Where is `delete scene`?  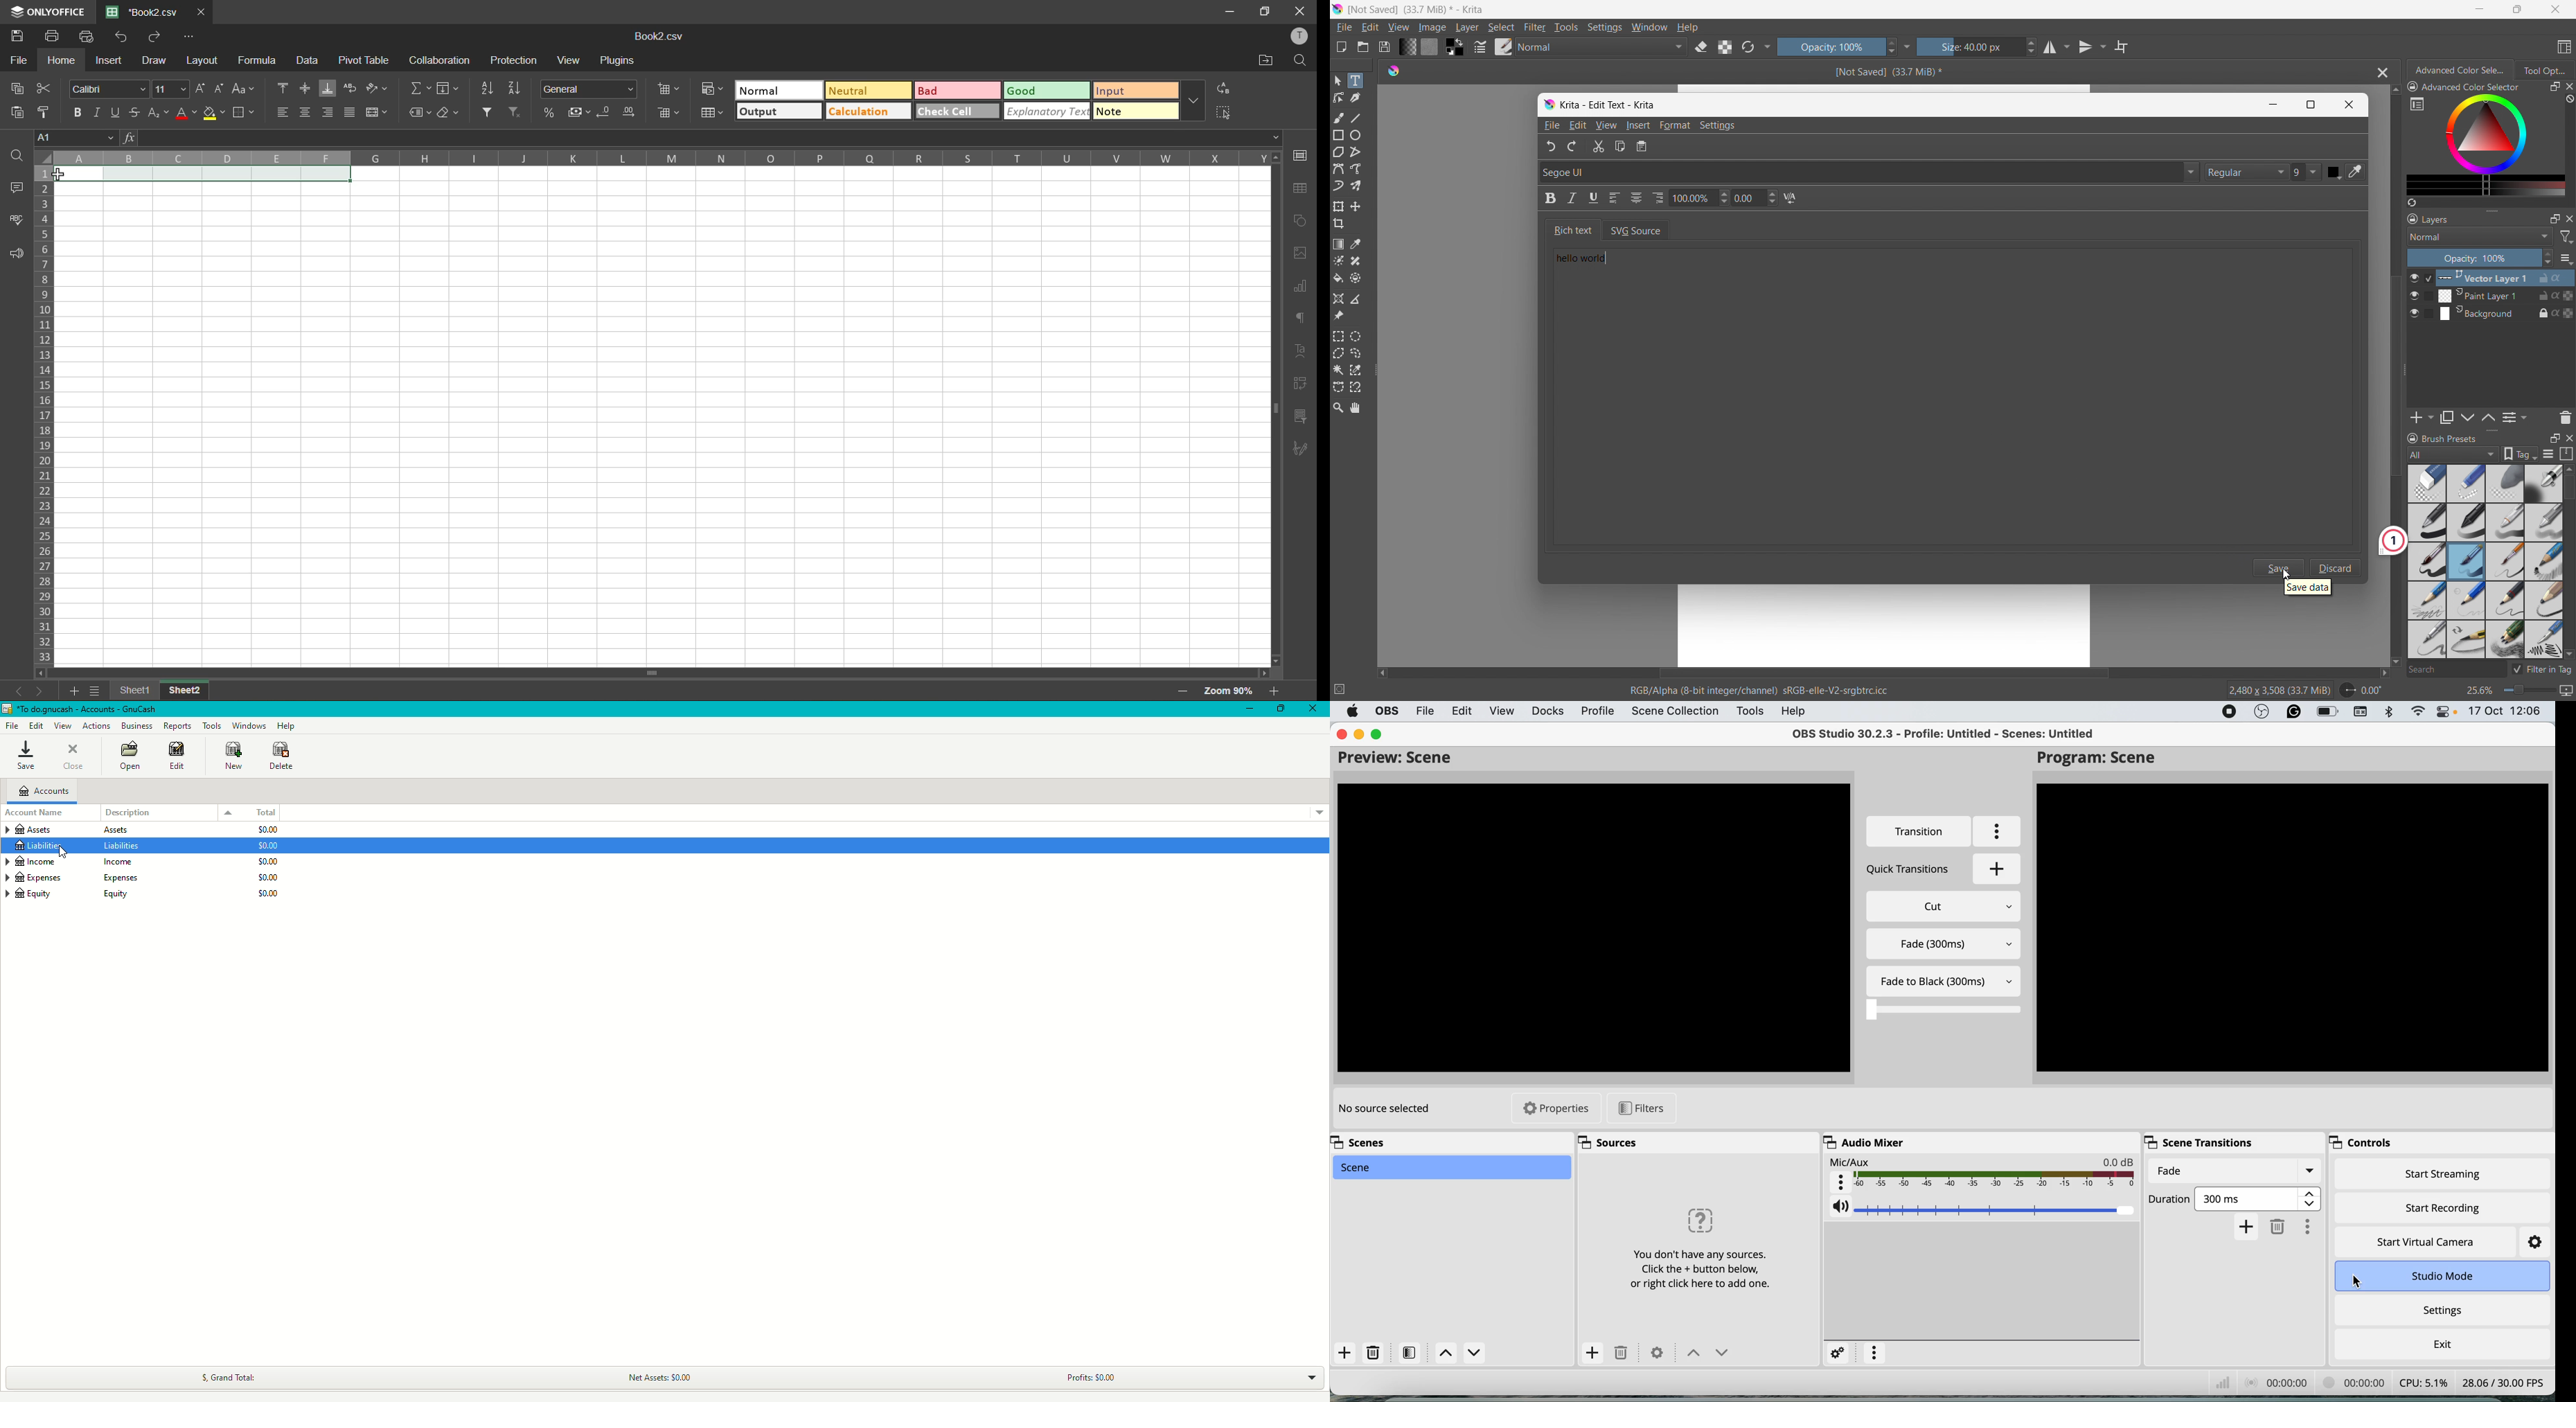 delete scene is located at coordinates (1373, 1351).